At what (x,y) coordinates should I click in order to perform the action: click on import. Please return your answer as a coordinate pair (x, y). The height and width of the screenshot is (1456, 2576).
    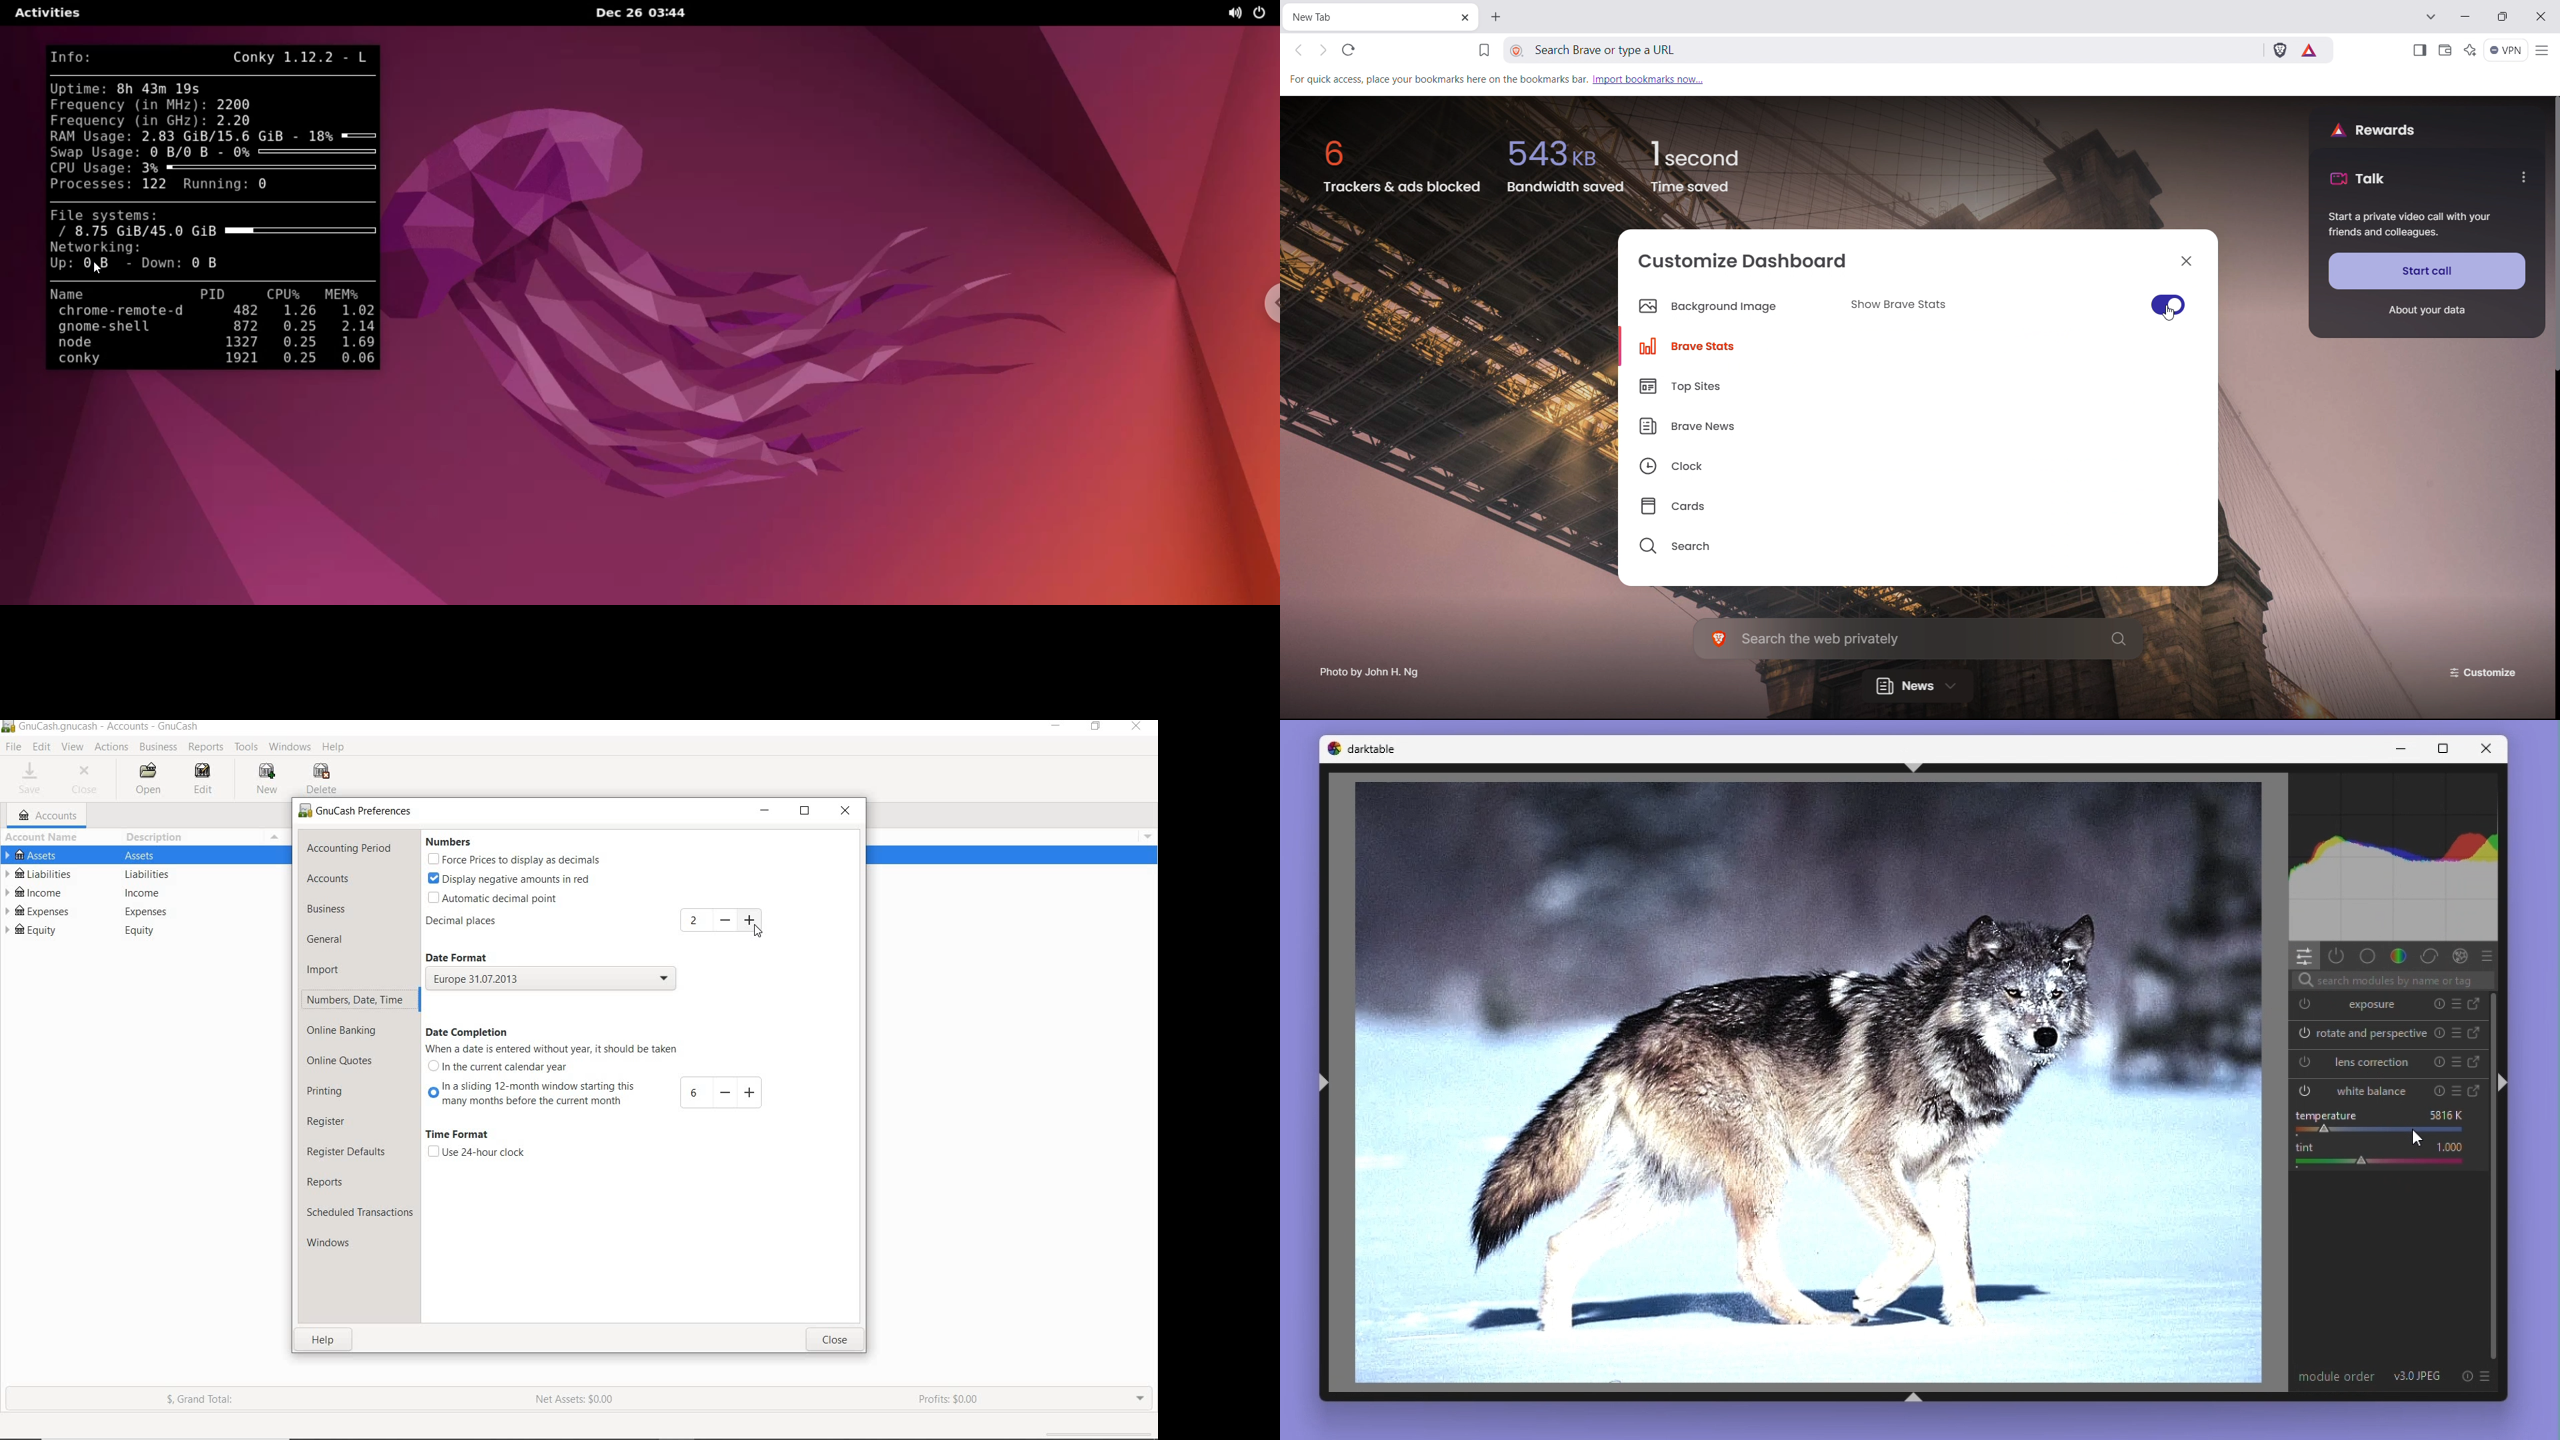
    Looking at the image, I should click on (324, 971).